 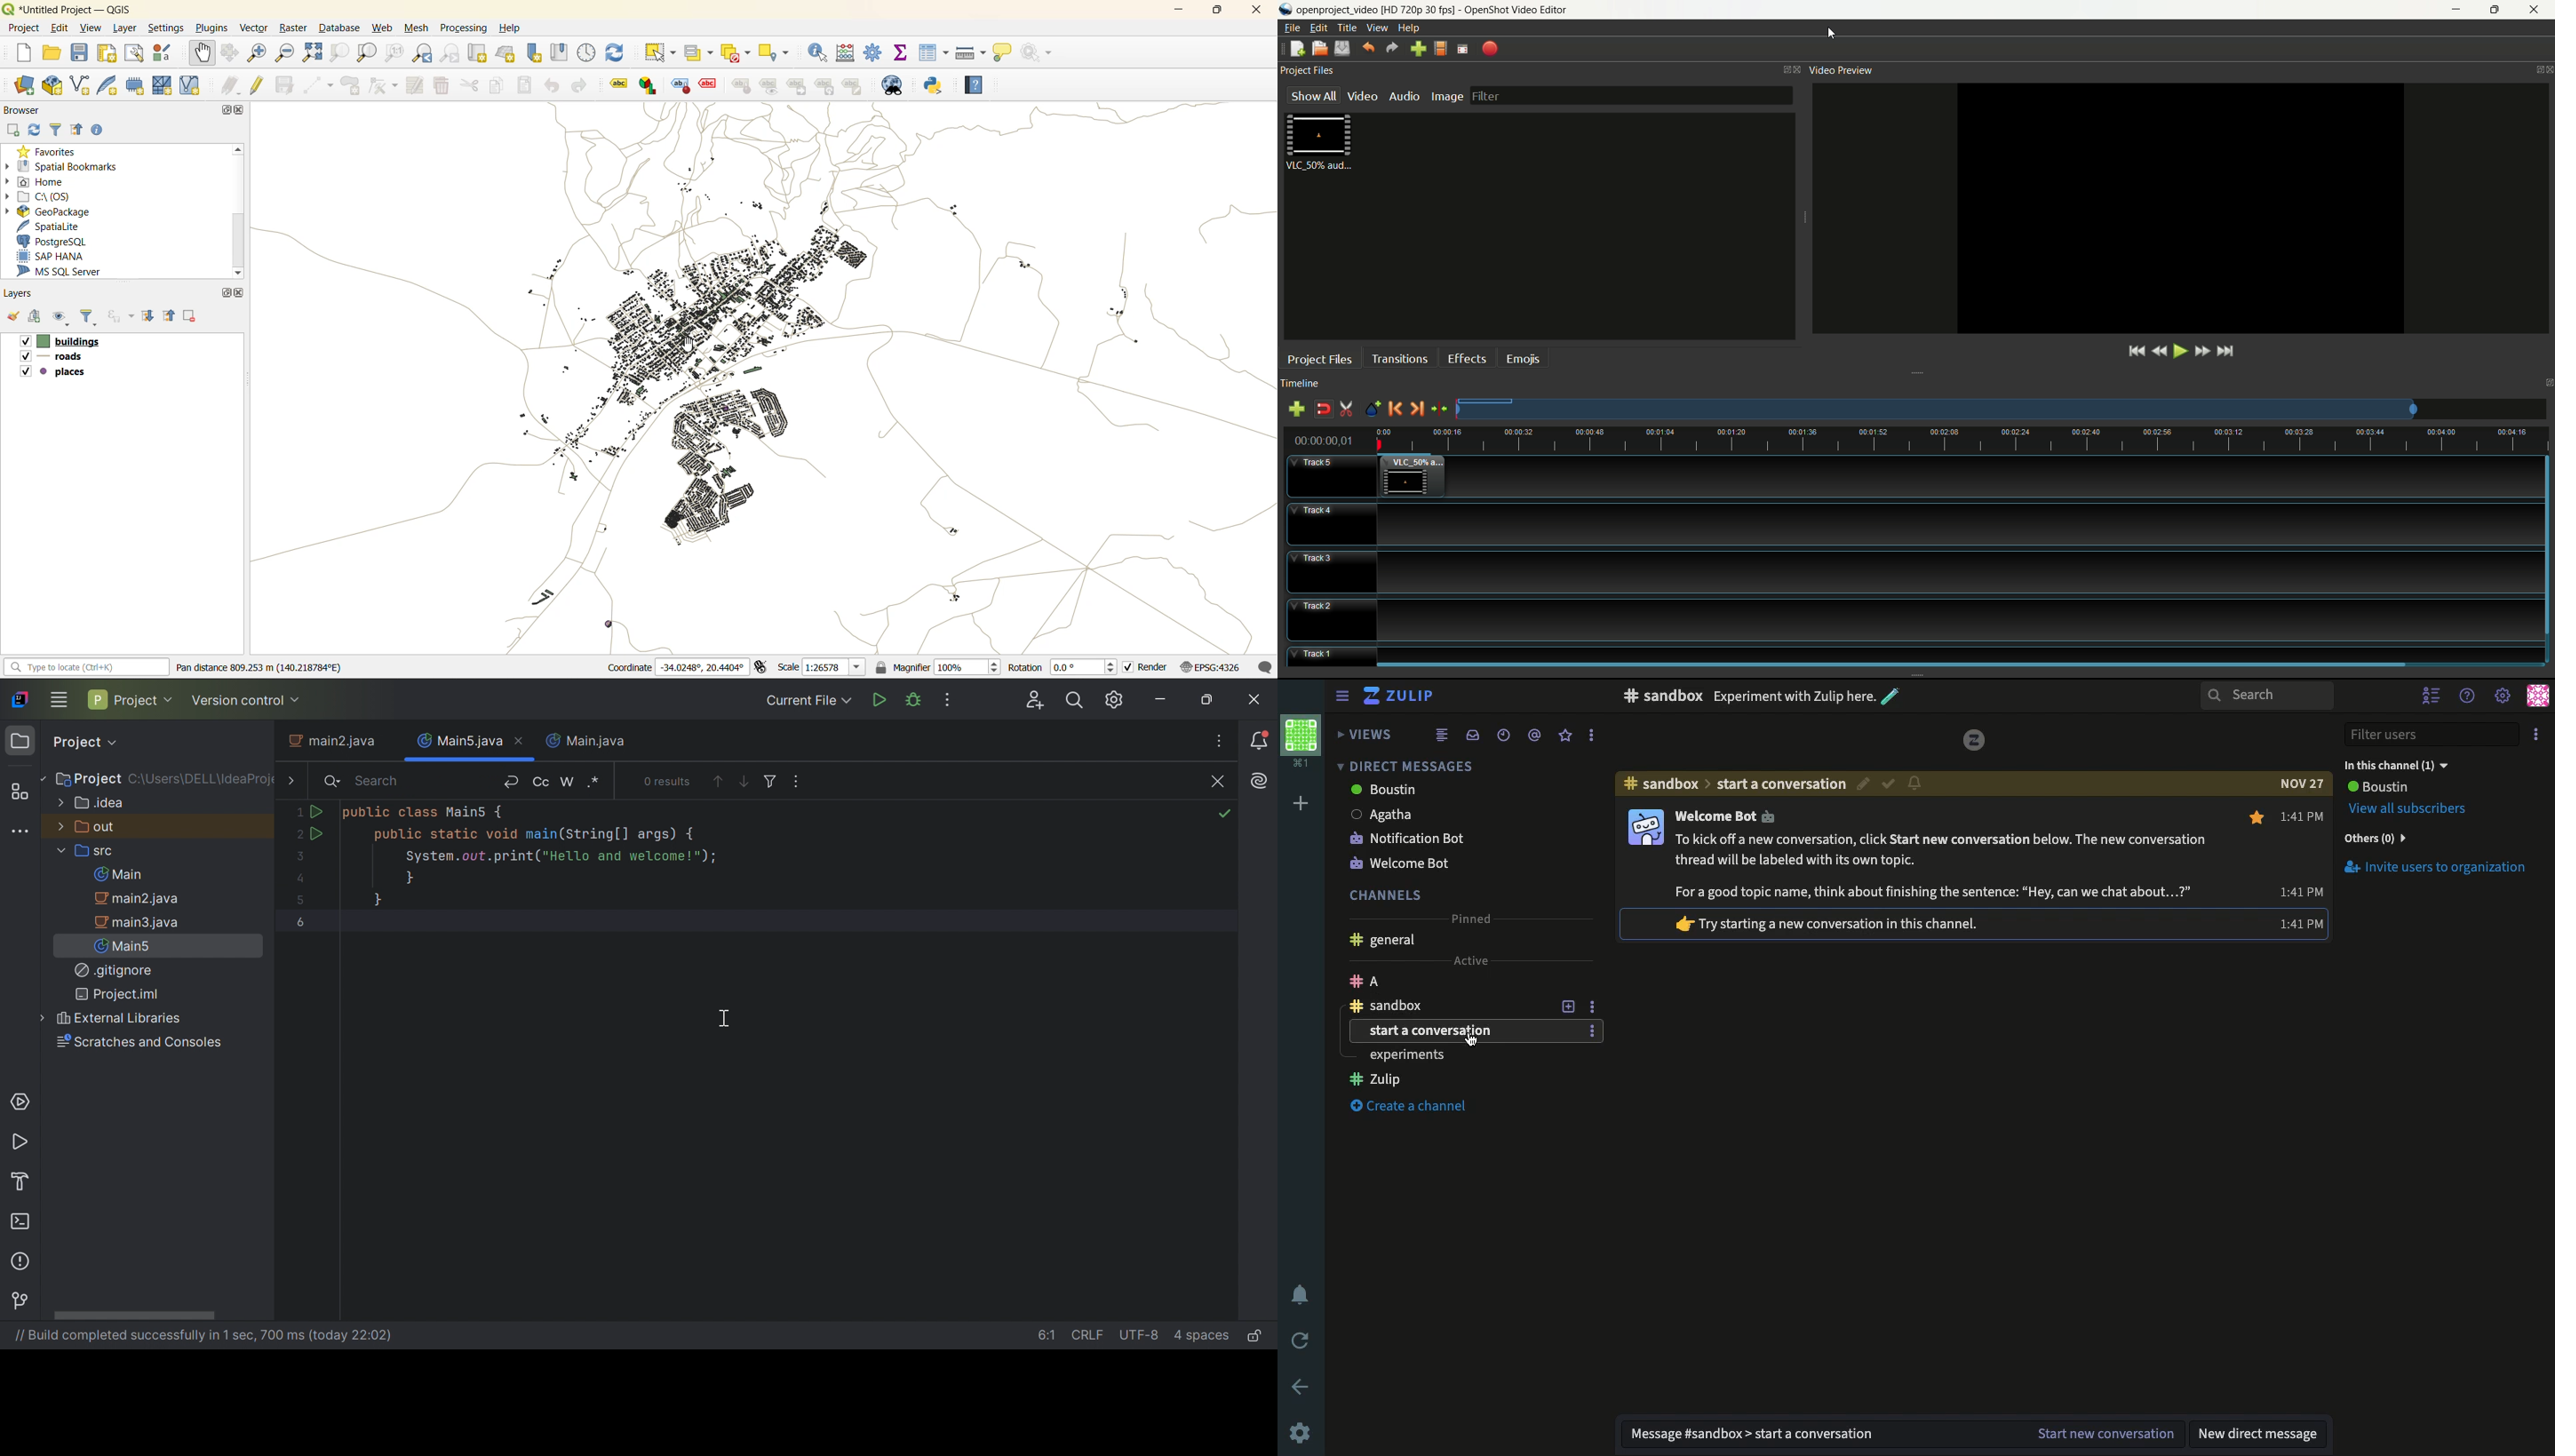 What do you see at coordinates (1317, 660) in the screenshot?
I see `track 1` at bounding box center [1317, 660].